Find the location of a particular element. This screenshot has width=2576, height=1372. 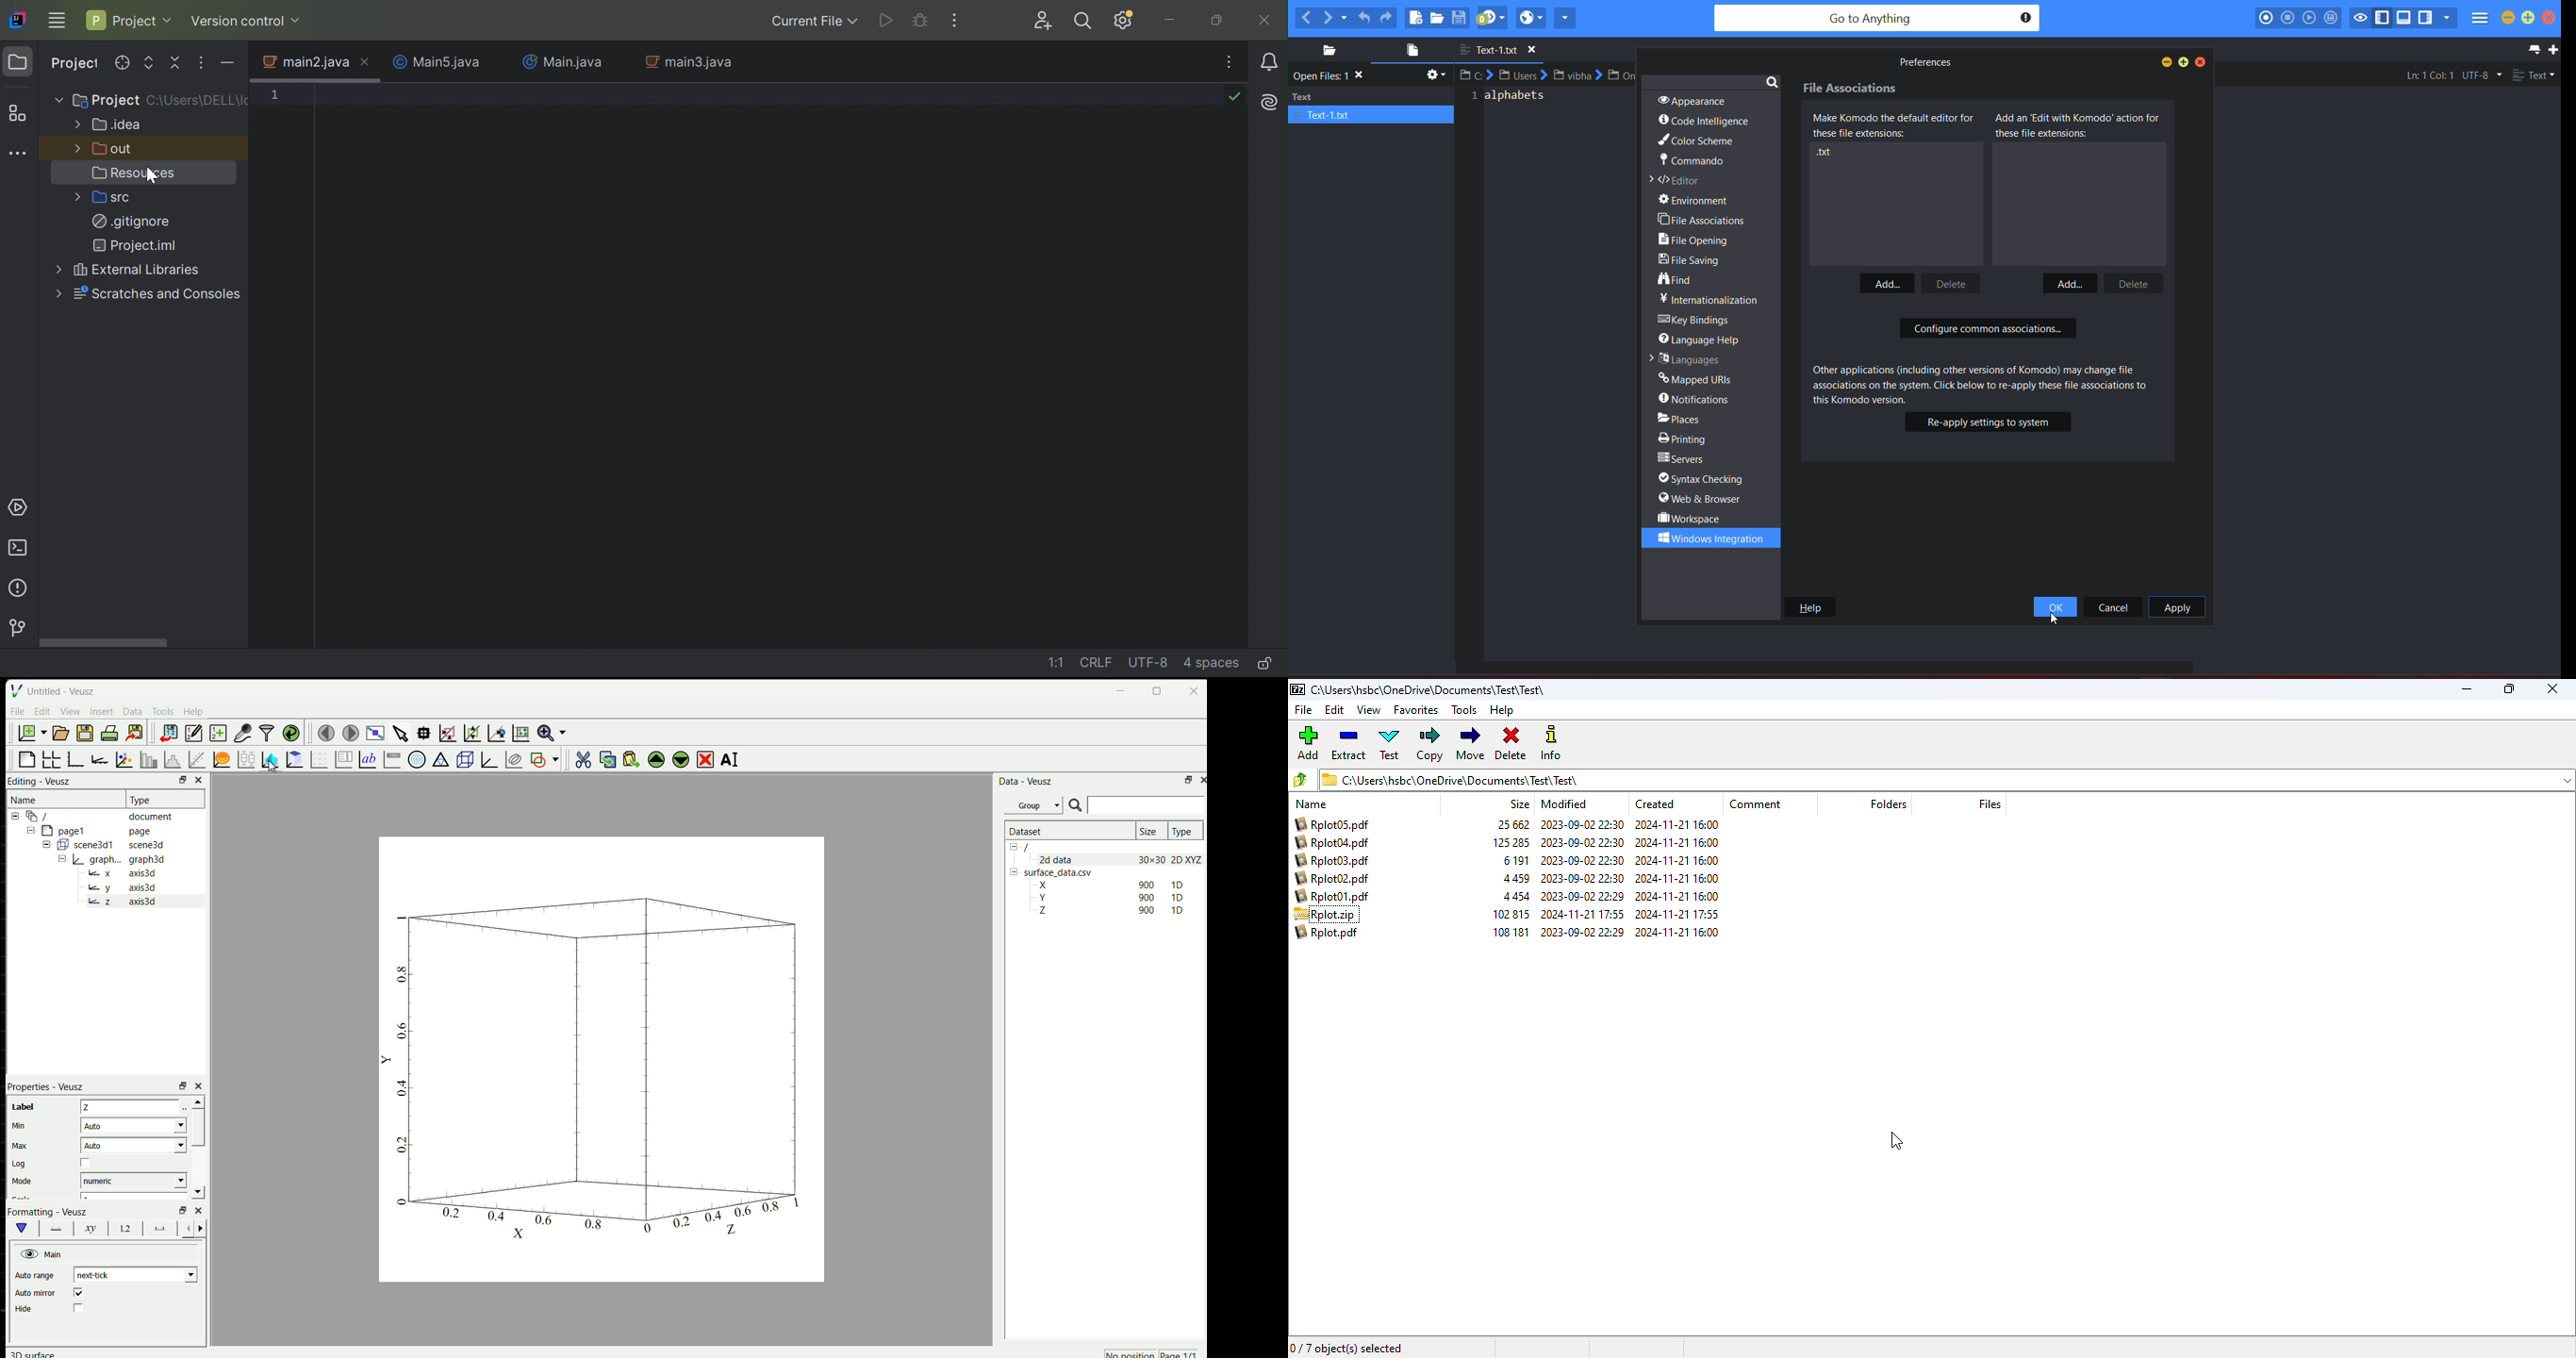

Ln:1 Col:1 is located at coordinates (2430, 74).